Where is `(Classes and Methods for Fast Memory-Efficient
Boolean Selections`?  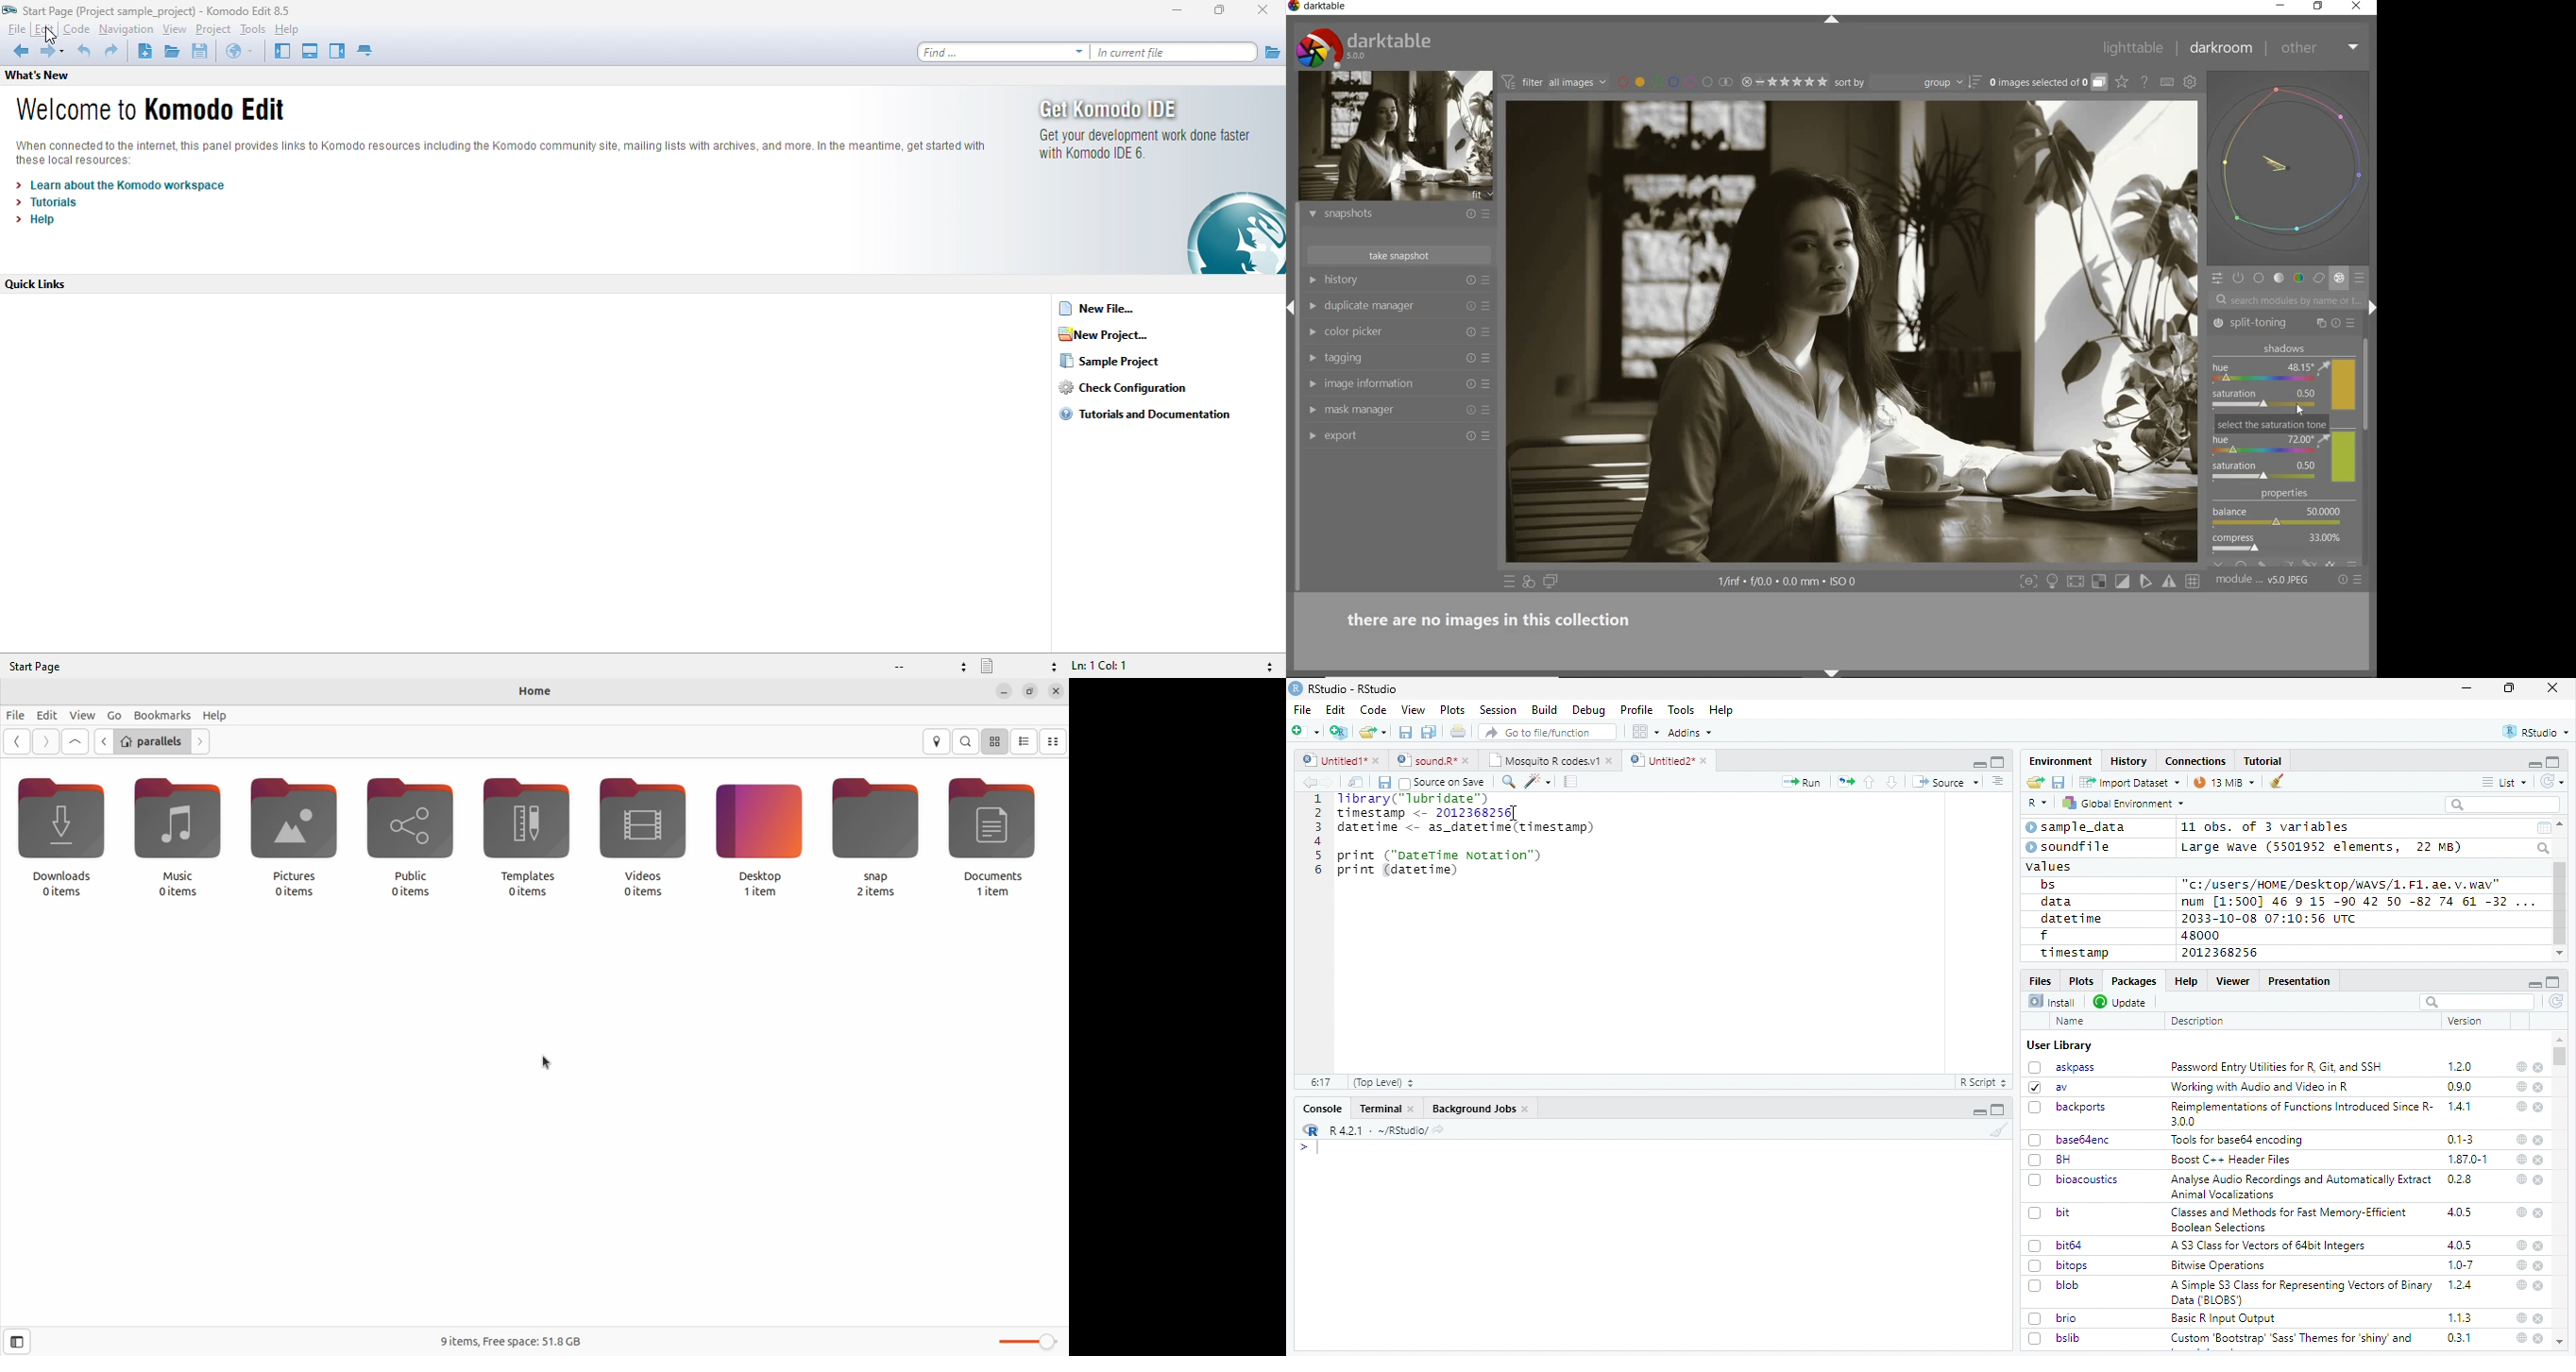 (Classes and Methods for Fast Memory-Efficient
Boolean Selections is located at coordinates (2291, 1219).